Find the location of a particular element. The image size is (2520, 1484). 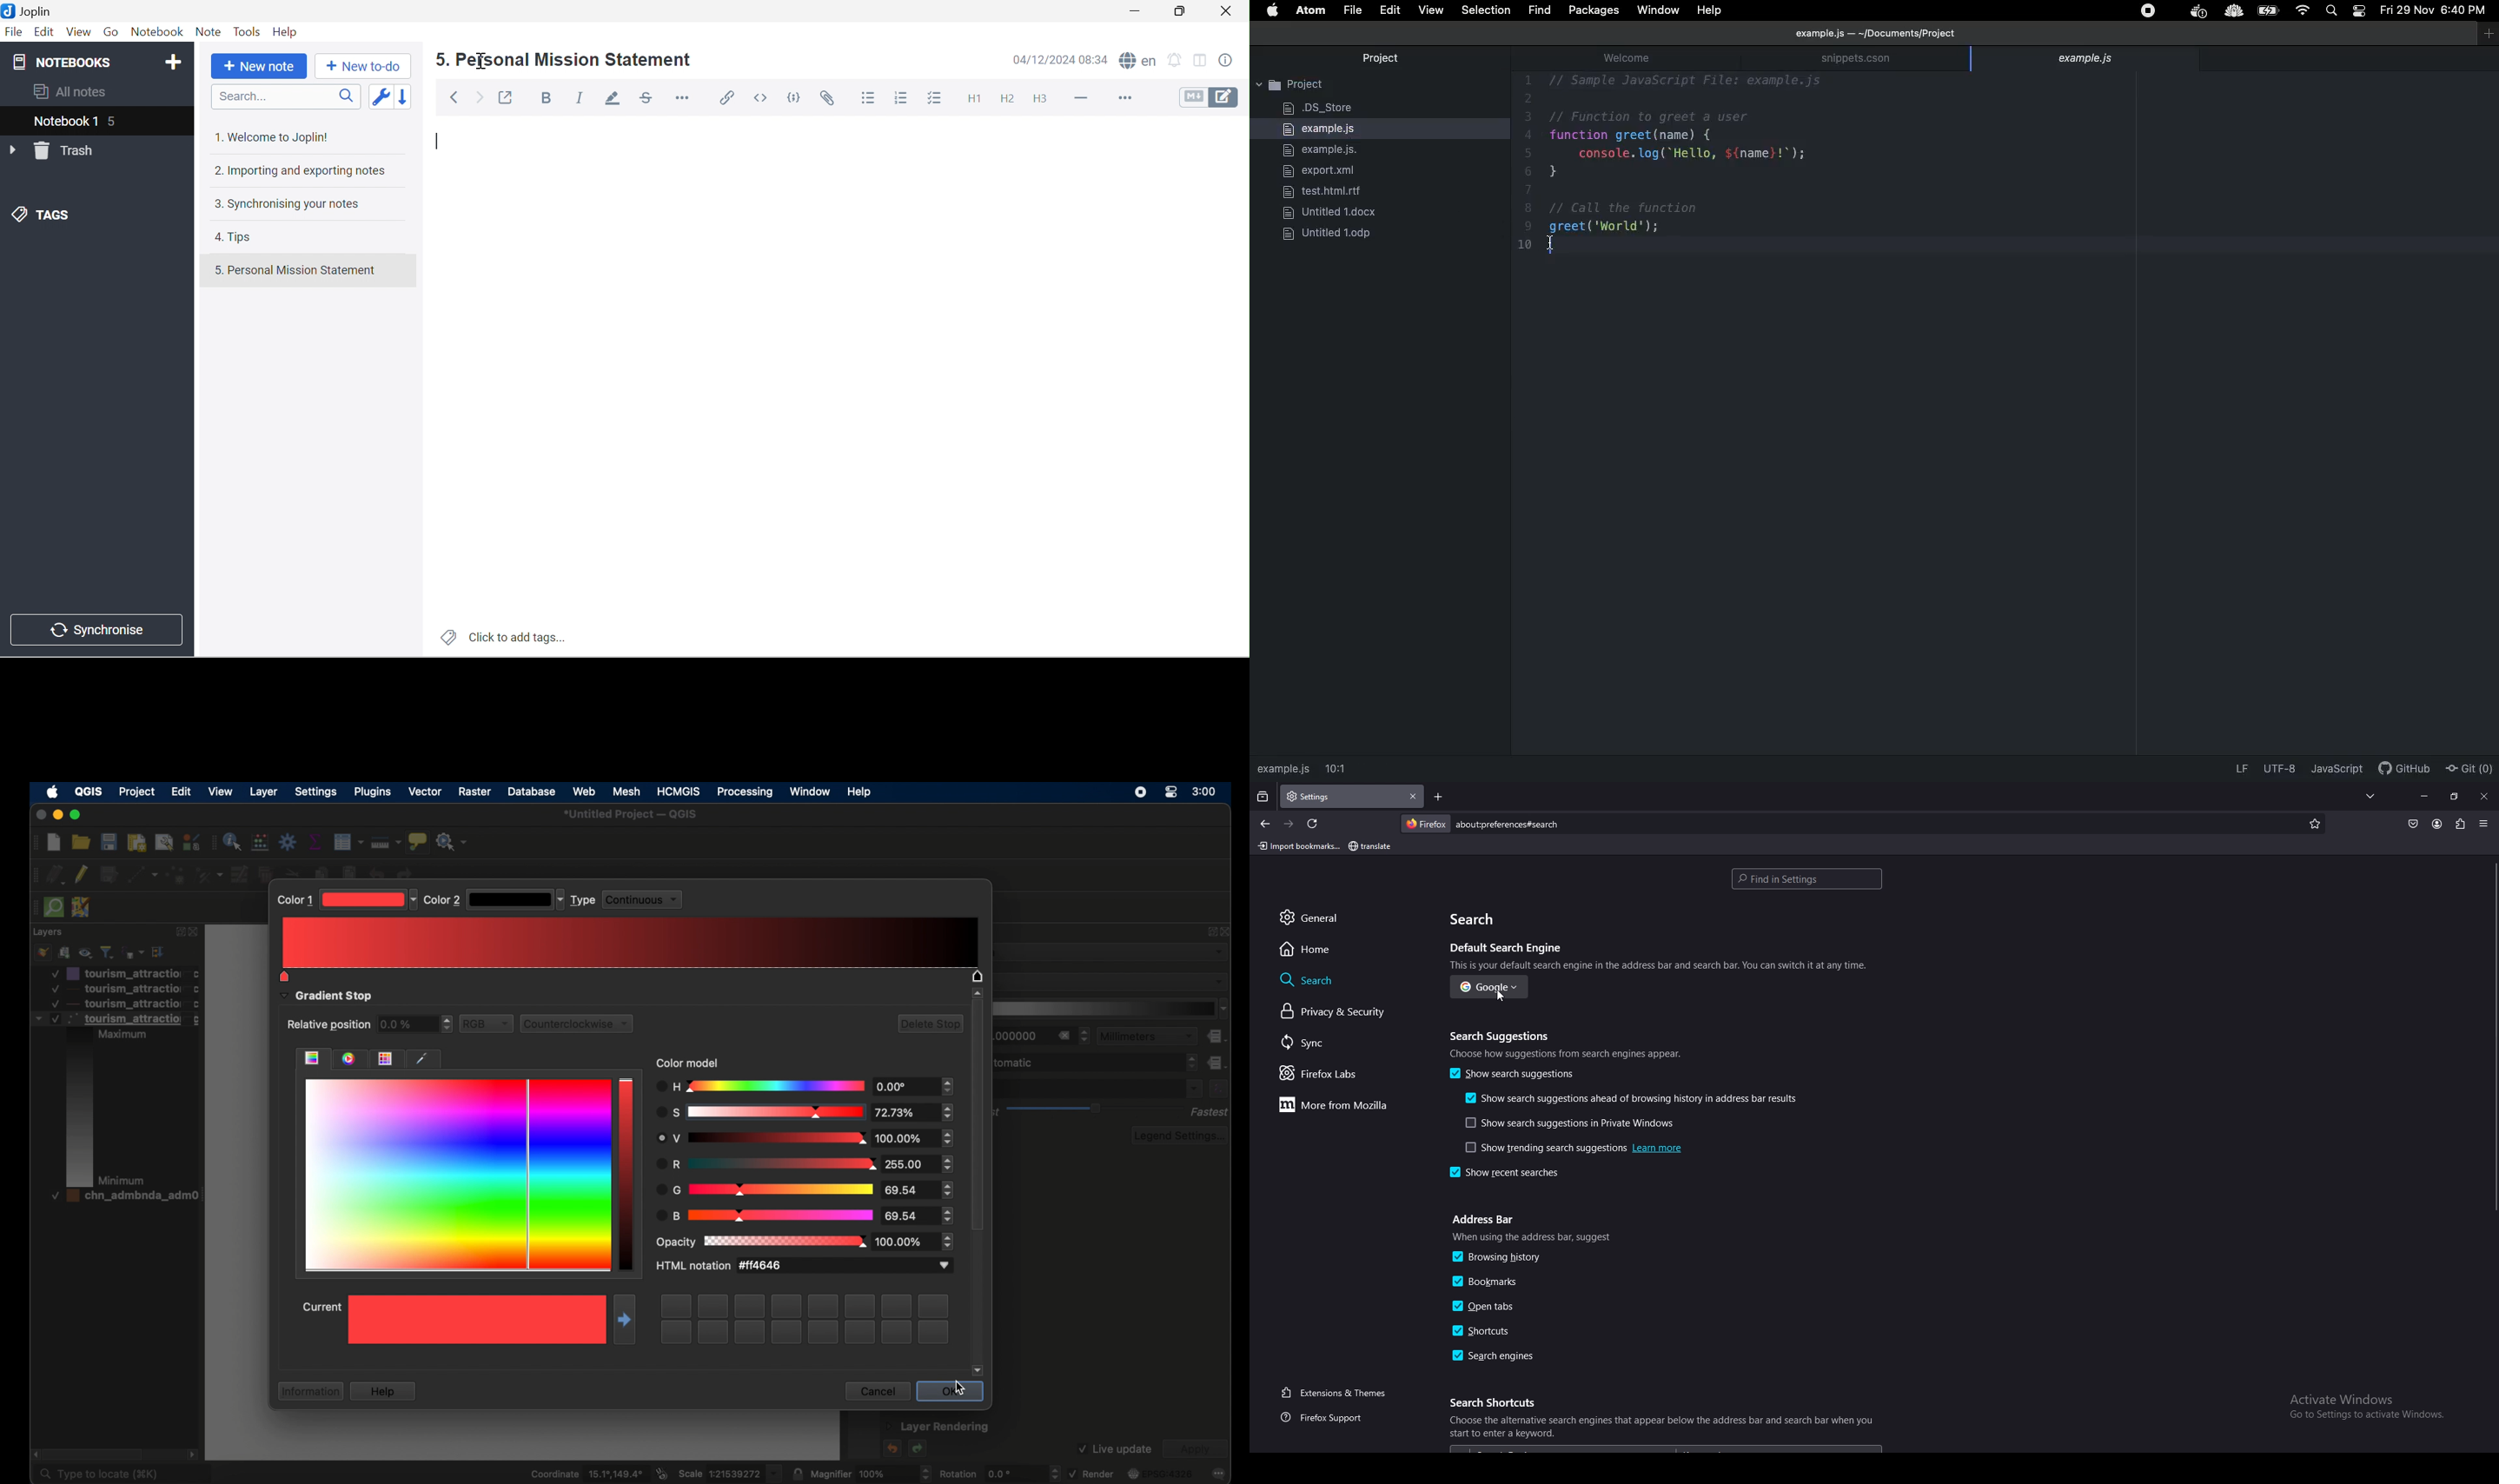

More is located at coordinates (1125, 97).